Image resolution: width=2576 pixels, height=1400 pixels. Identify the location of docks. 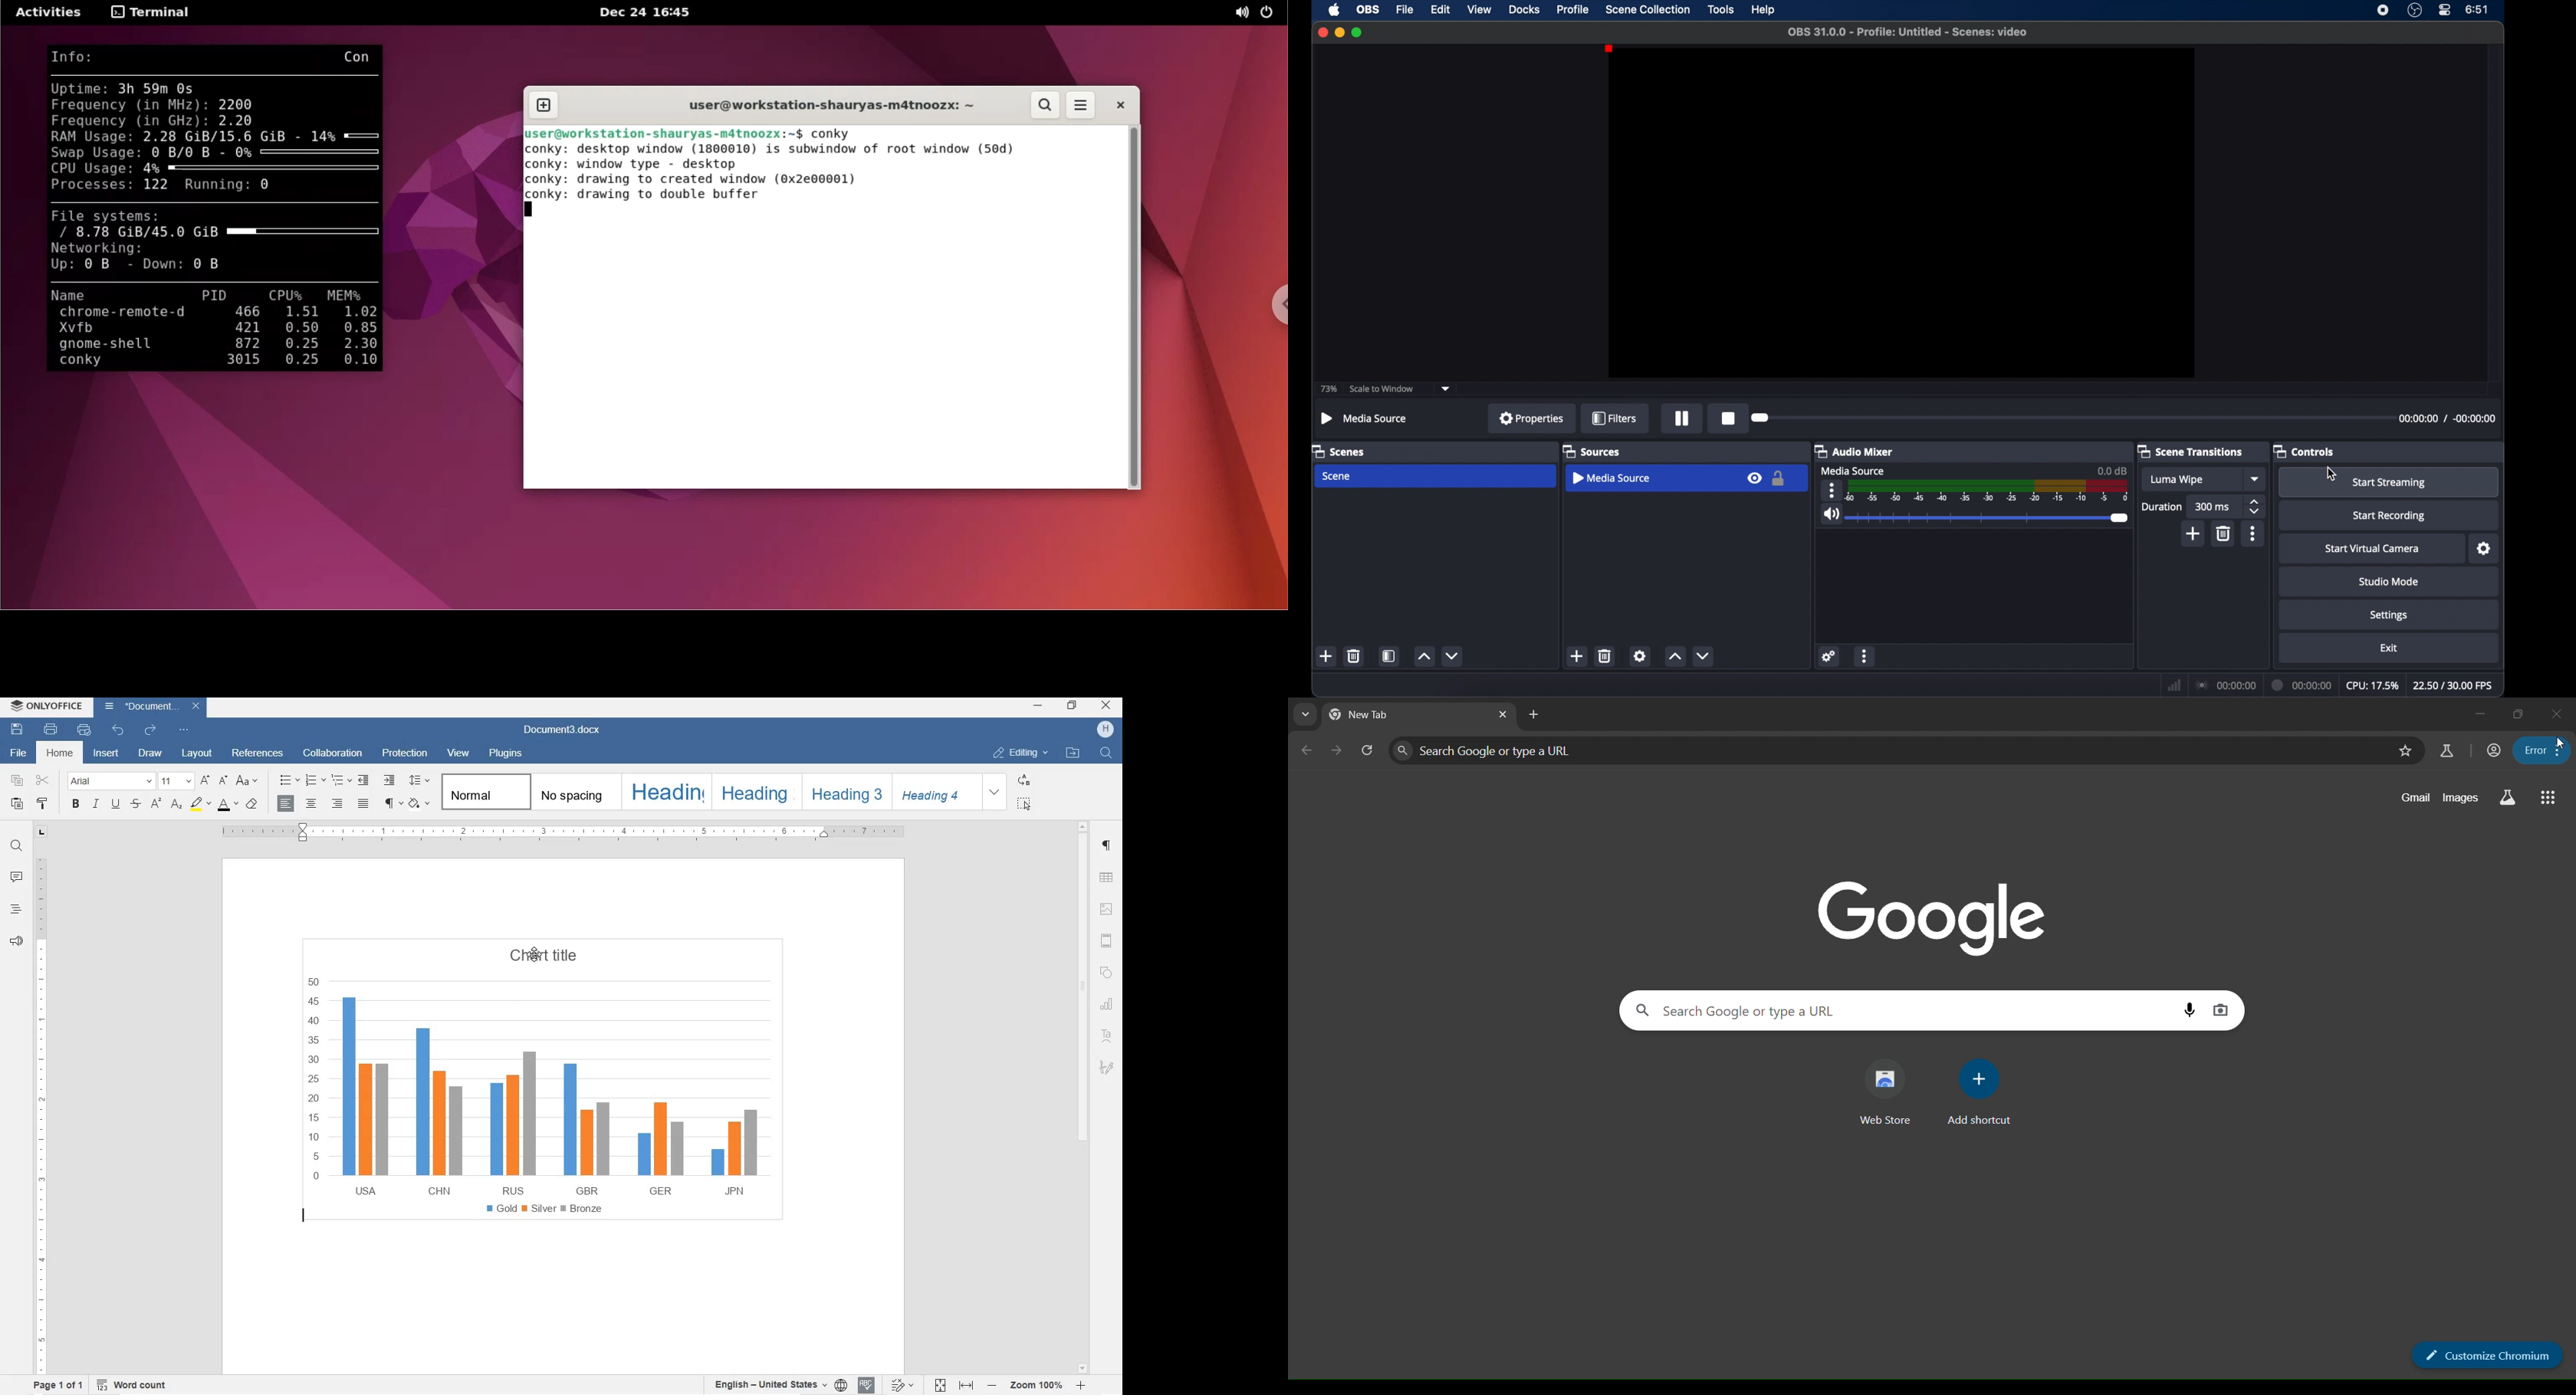
(1525, 10).